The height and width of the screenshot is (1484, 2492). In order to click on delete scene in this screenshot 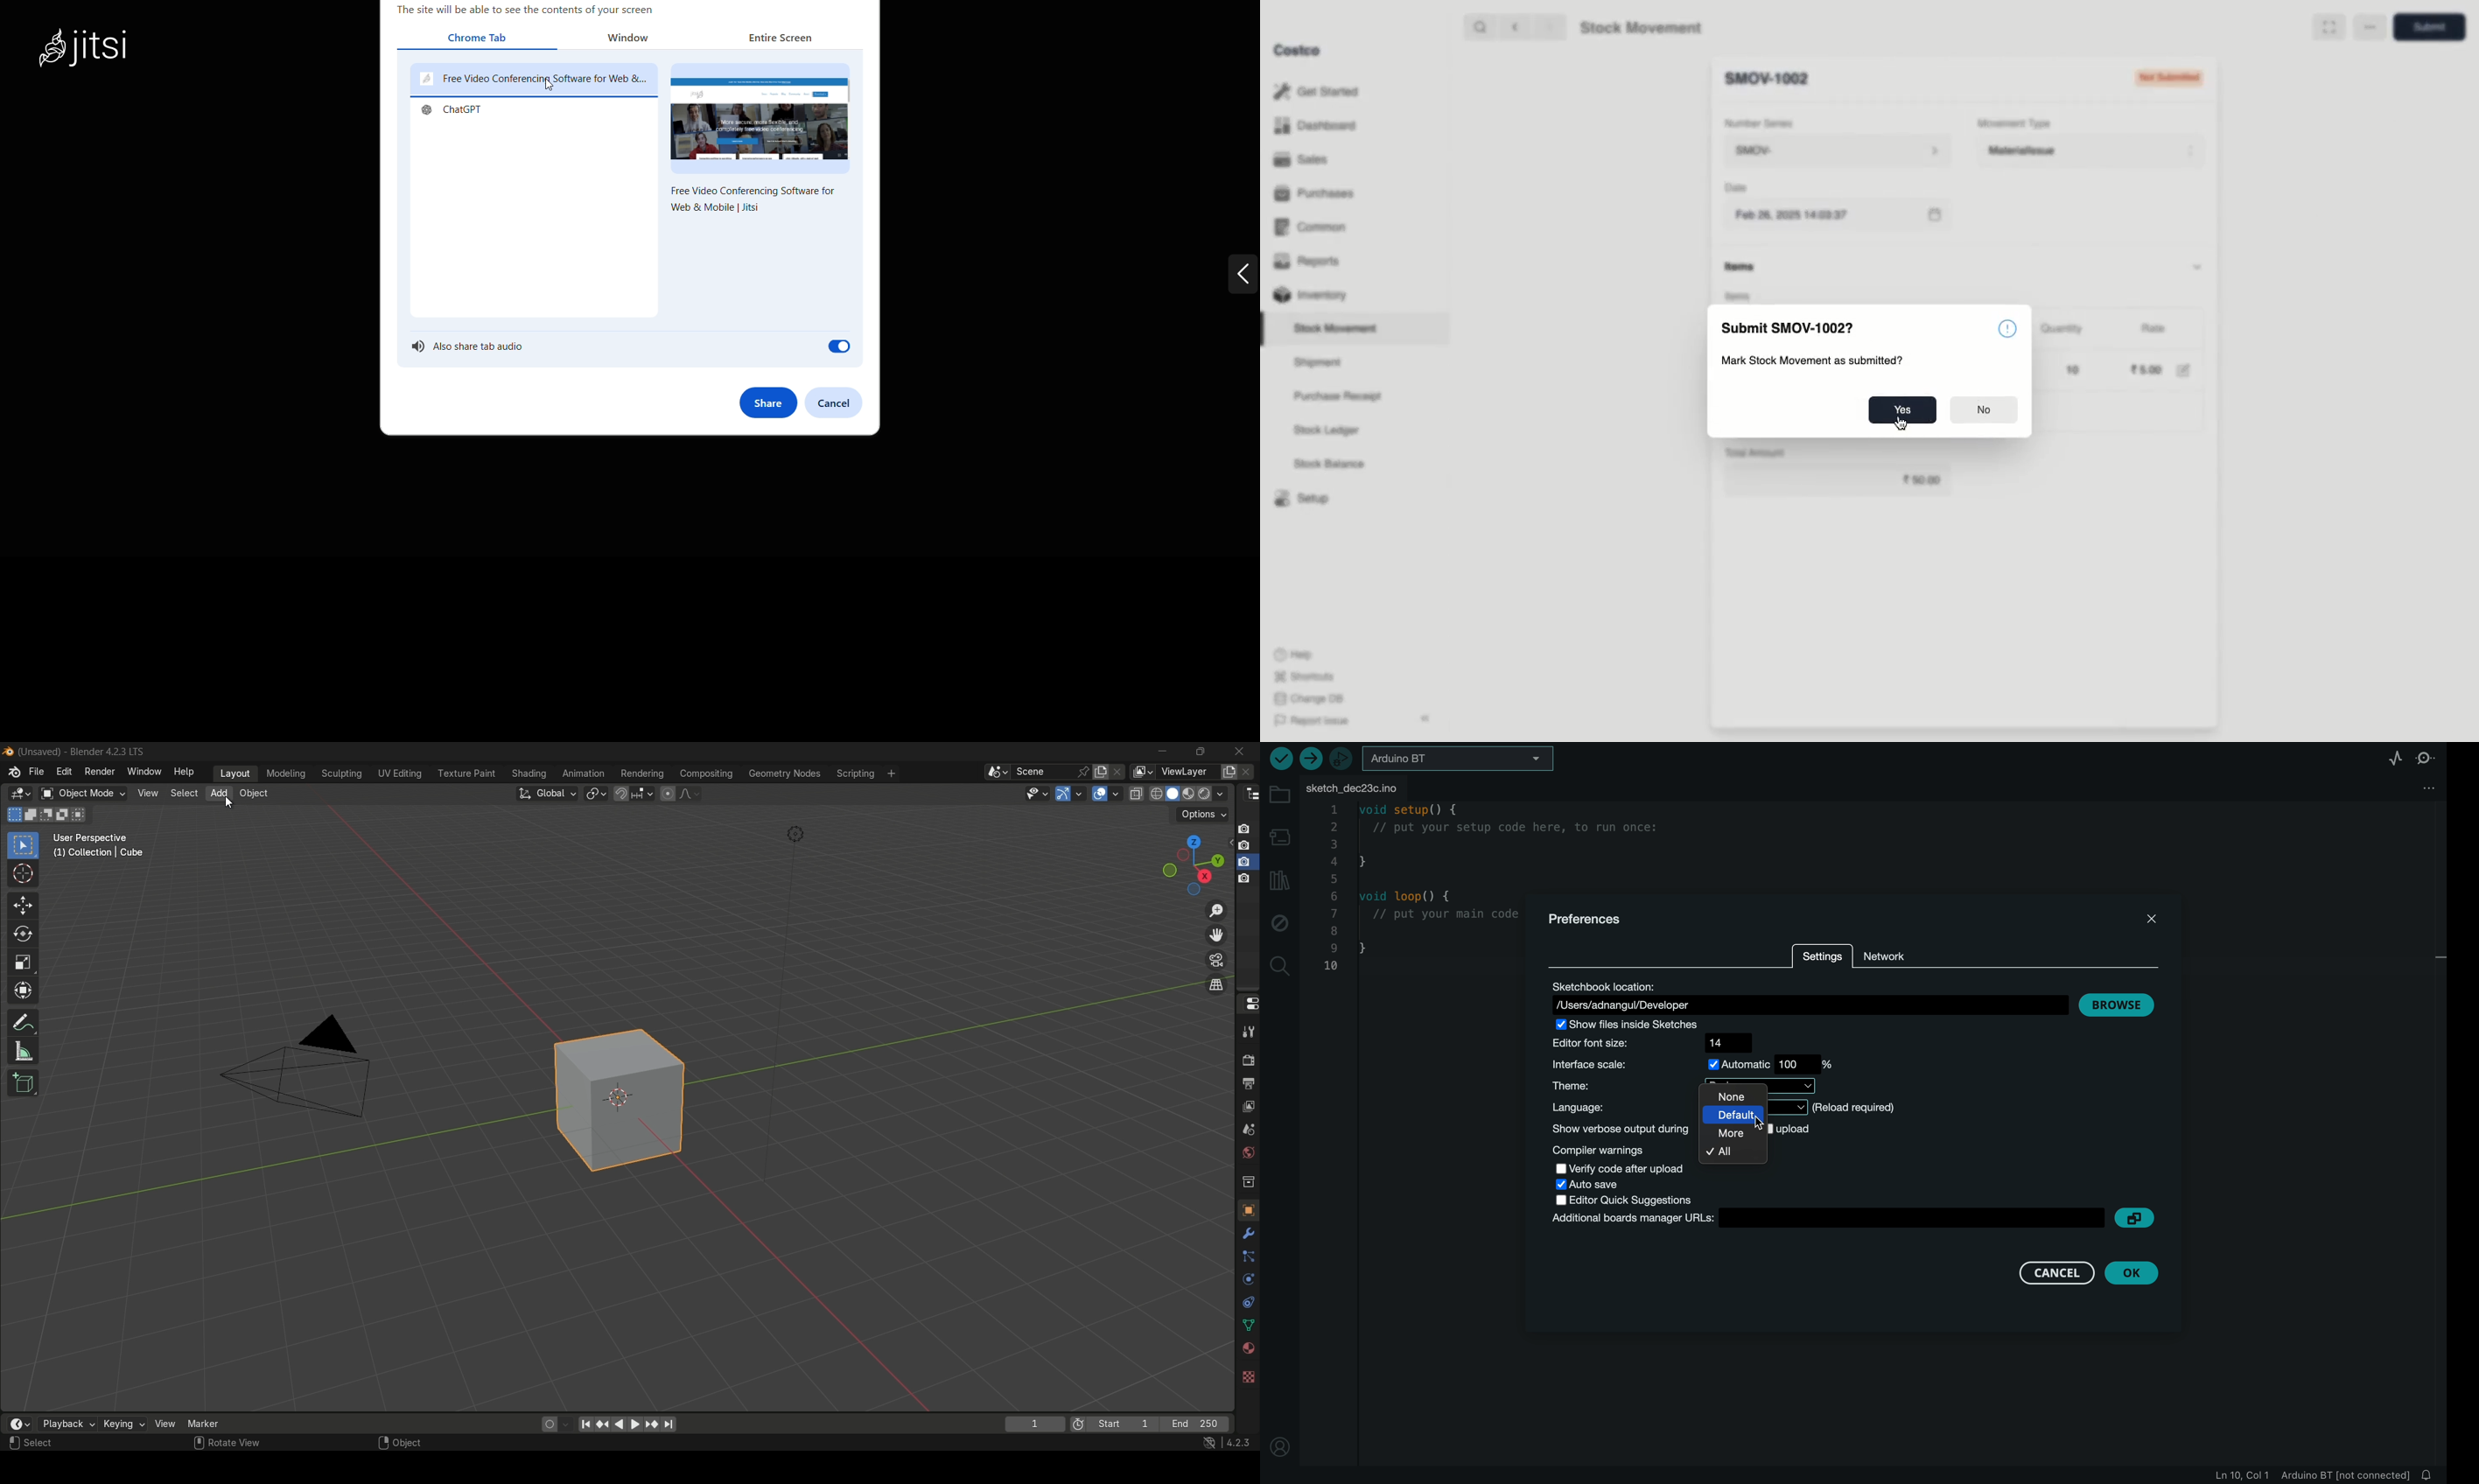, I will do `click(1119, 772)`.